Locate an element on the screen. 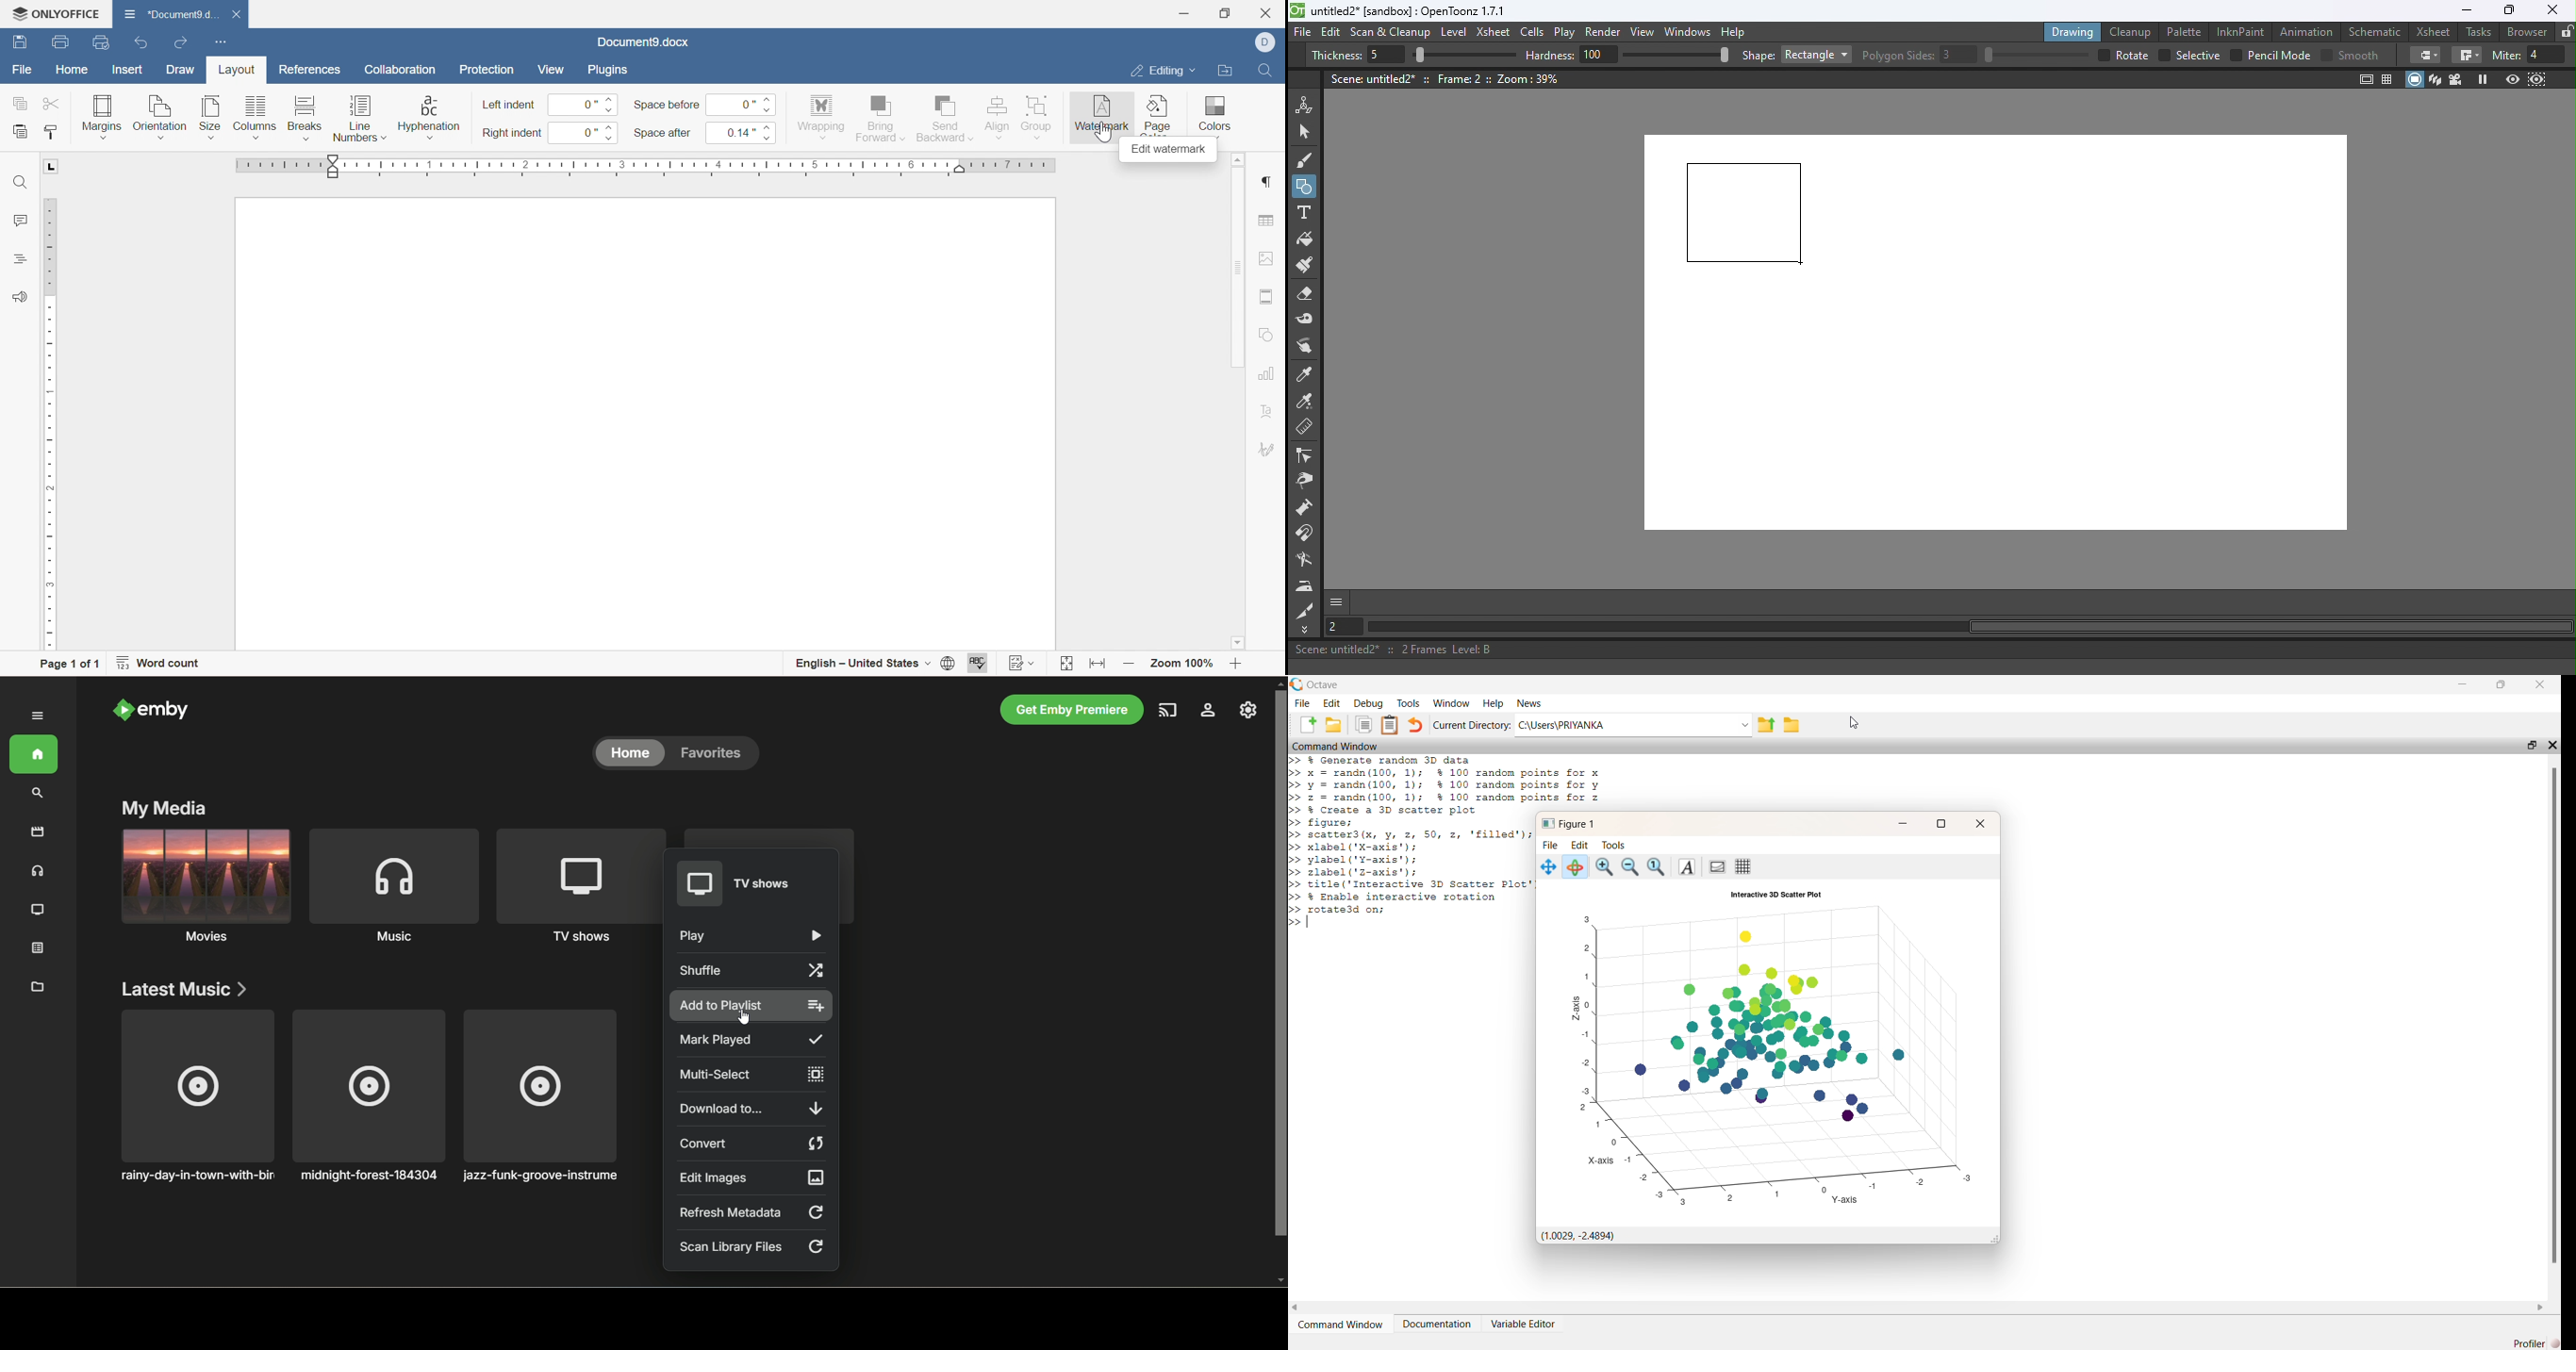 The width and height of the screenshot is (2576, 1372). Variable Editor is located at coordinates (1524, 1323).